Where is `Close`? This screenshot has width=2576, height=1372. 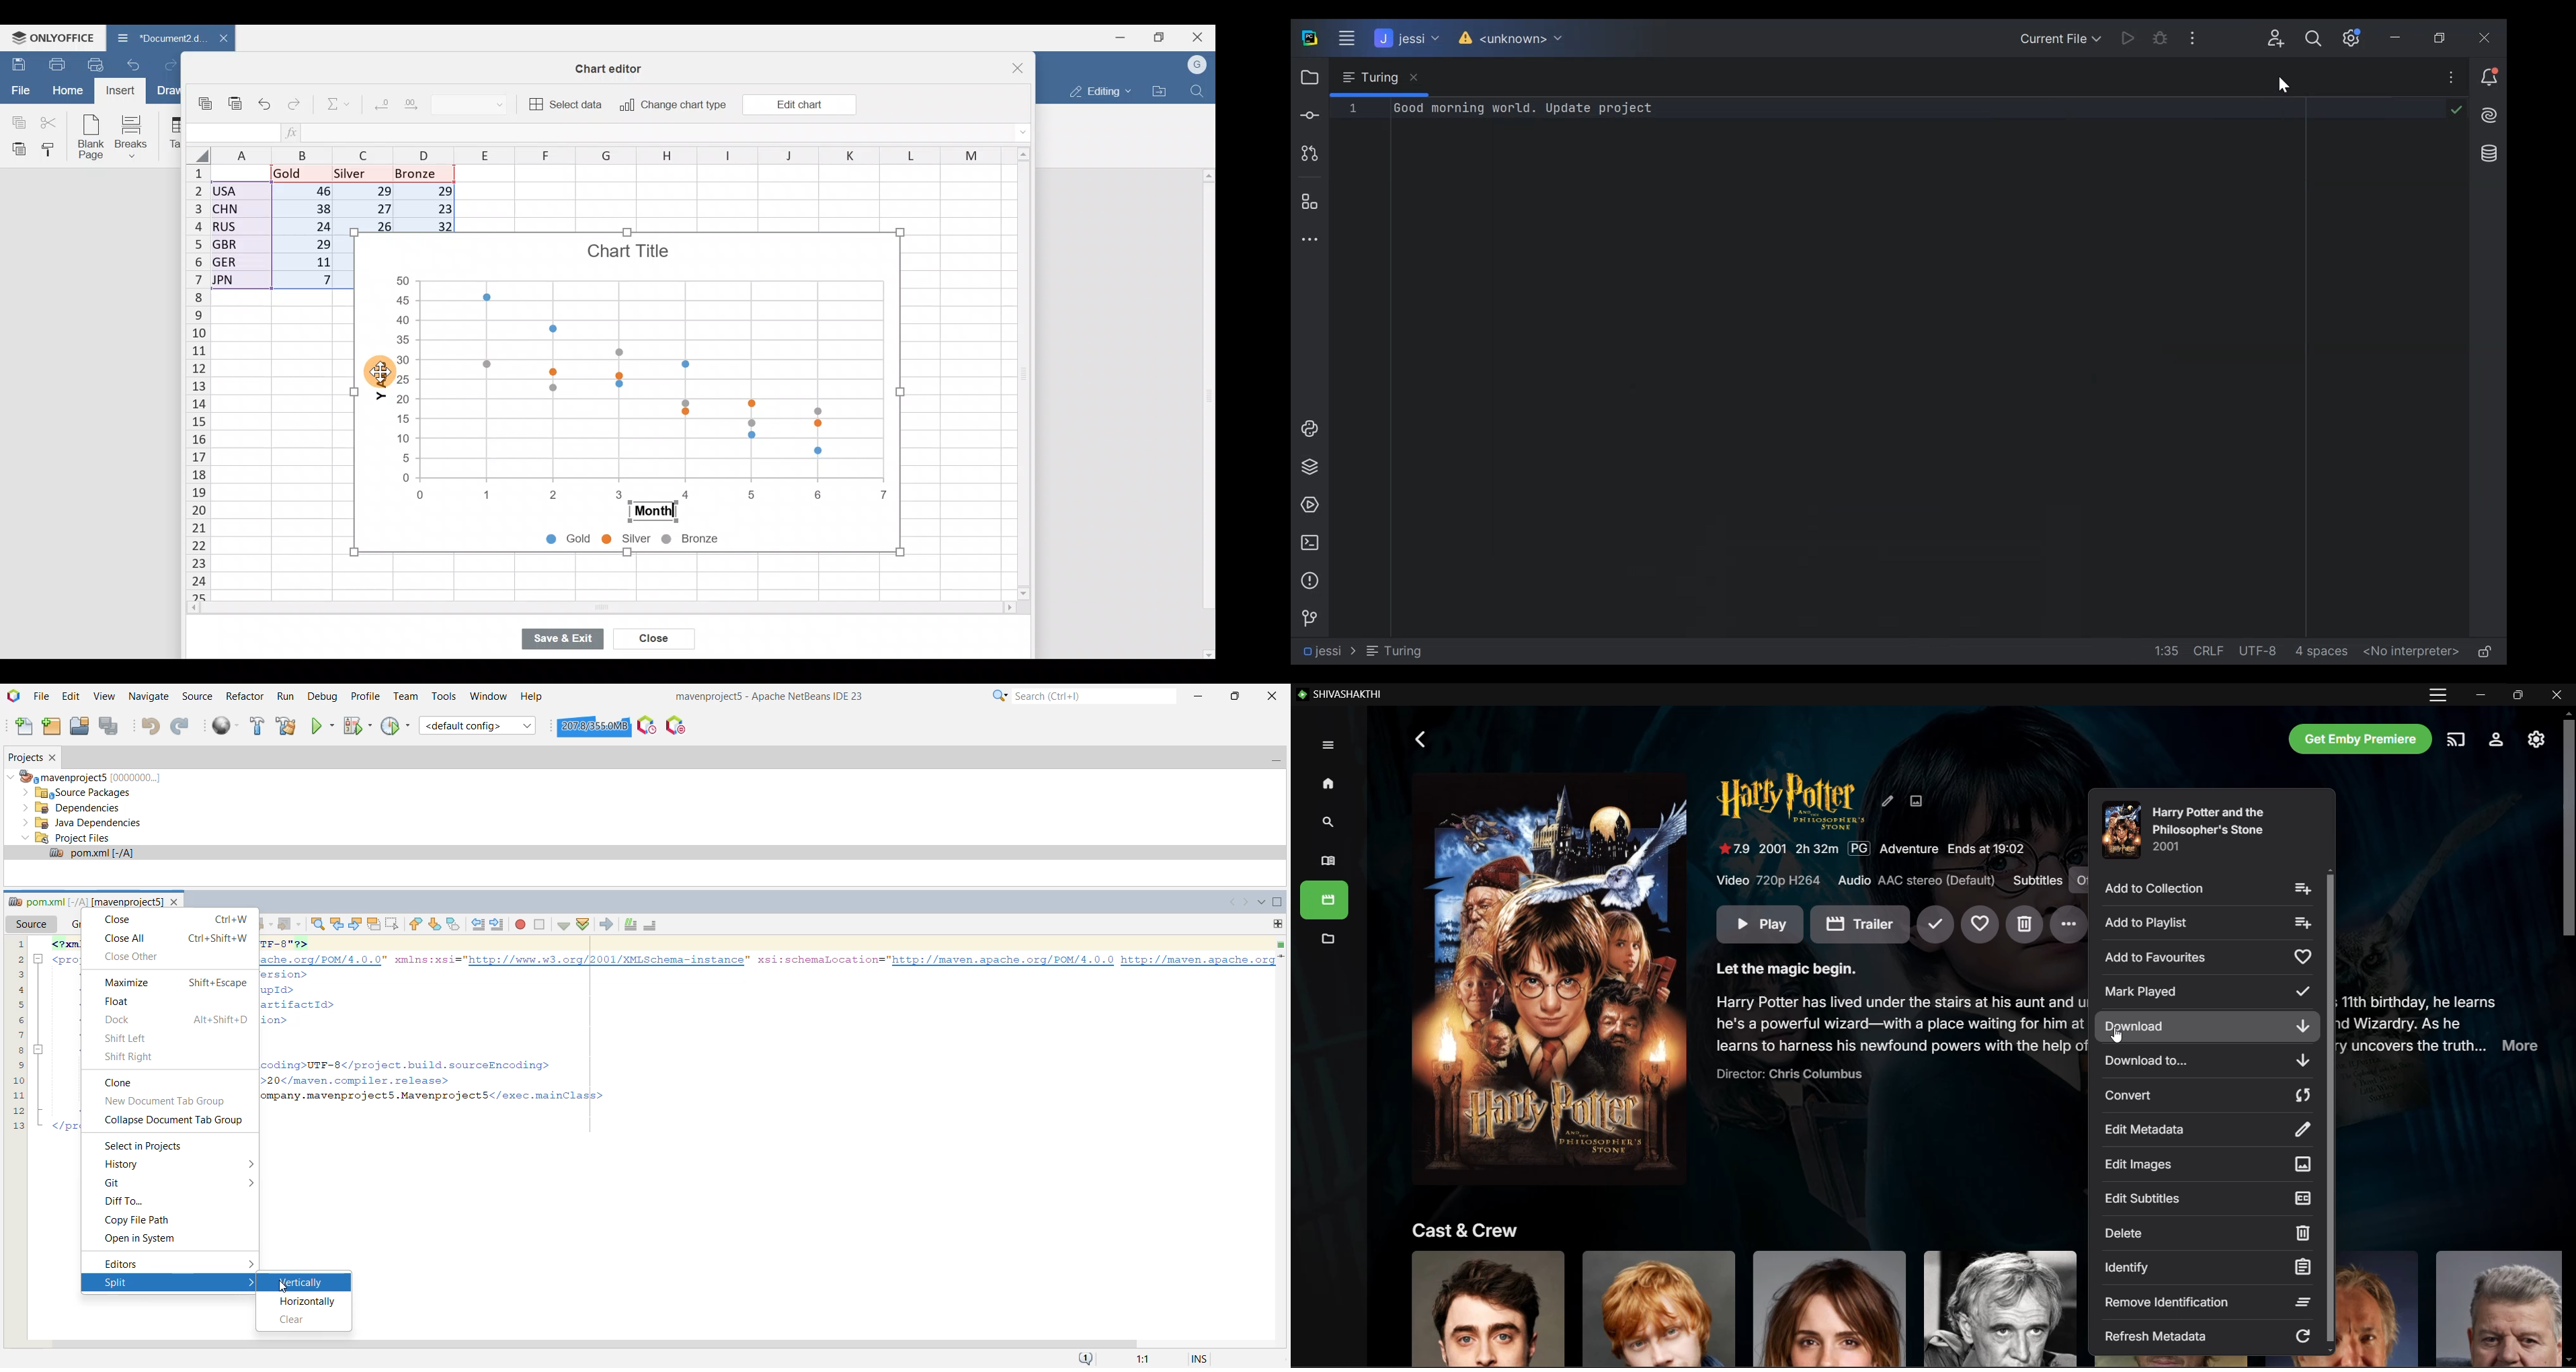
Close is located at coordinates (175, 920).